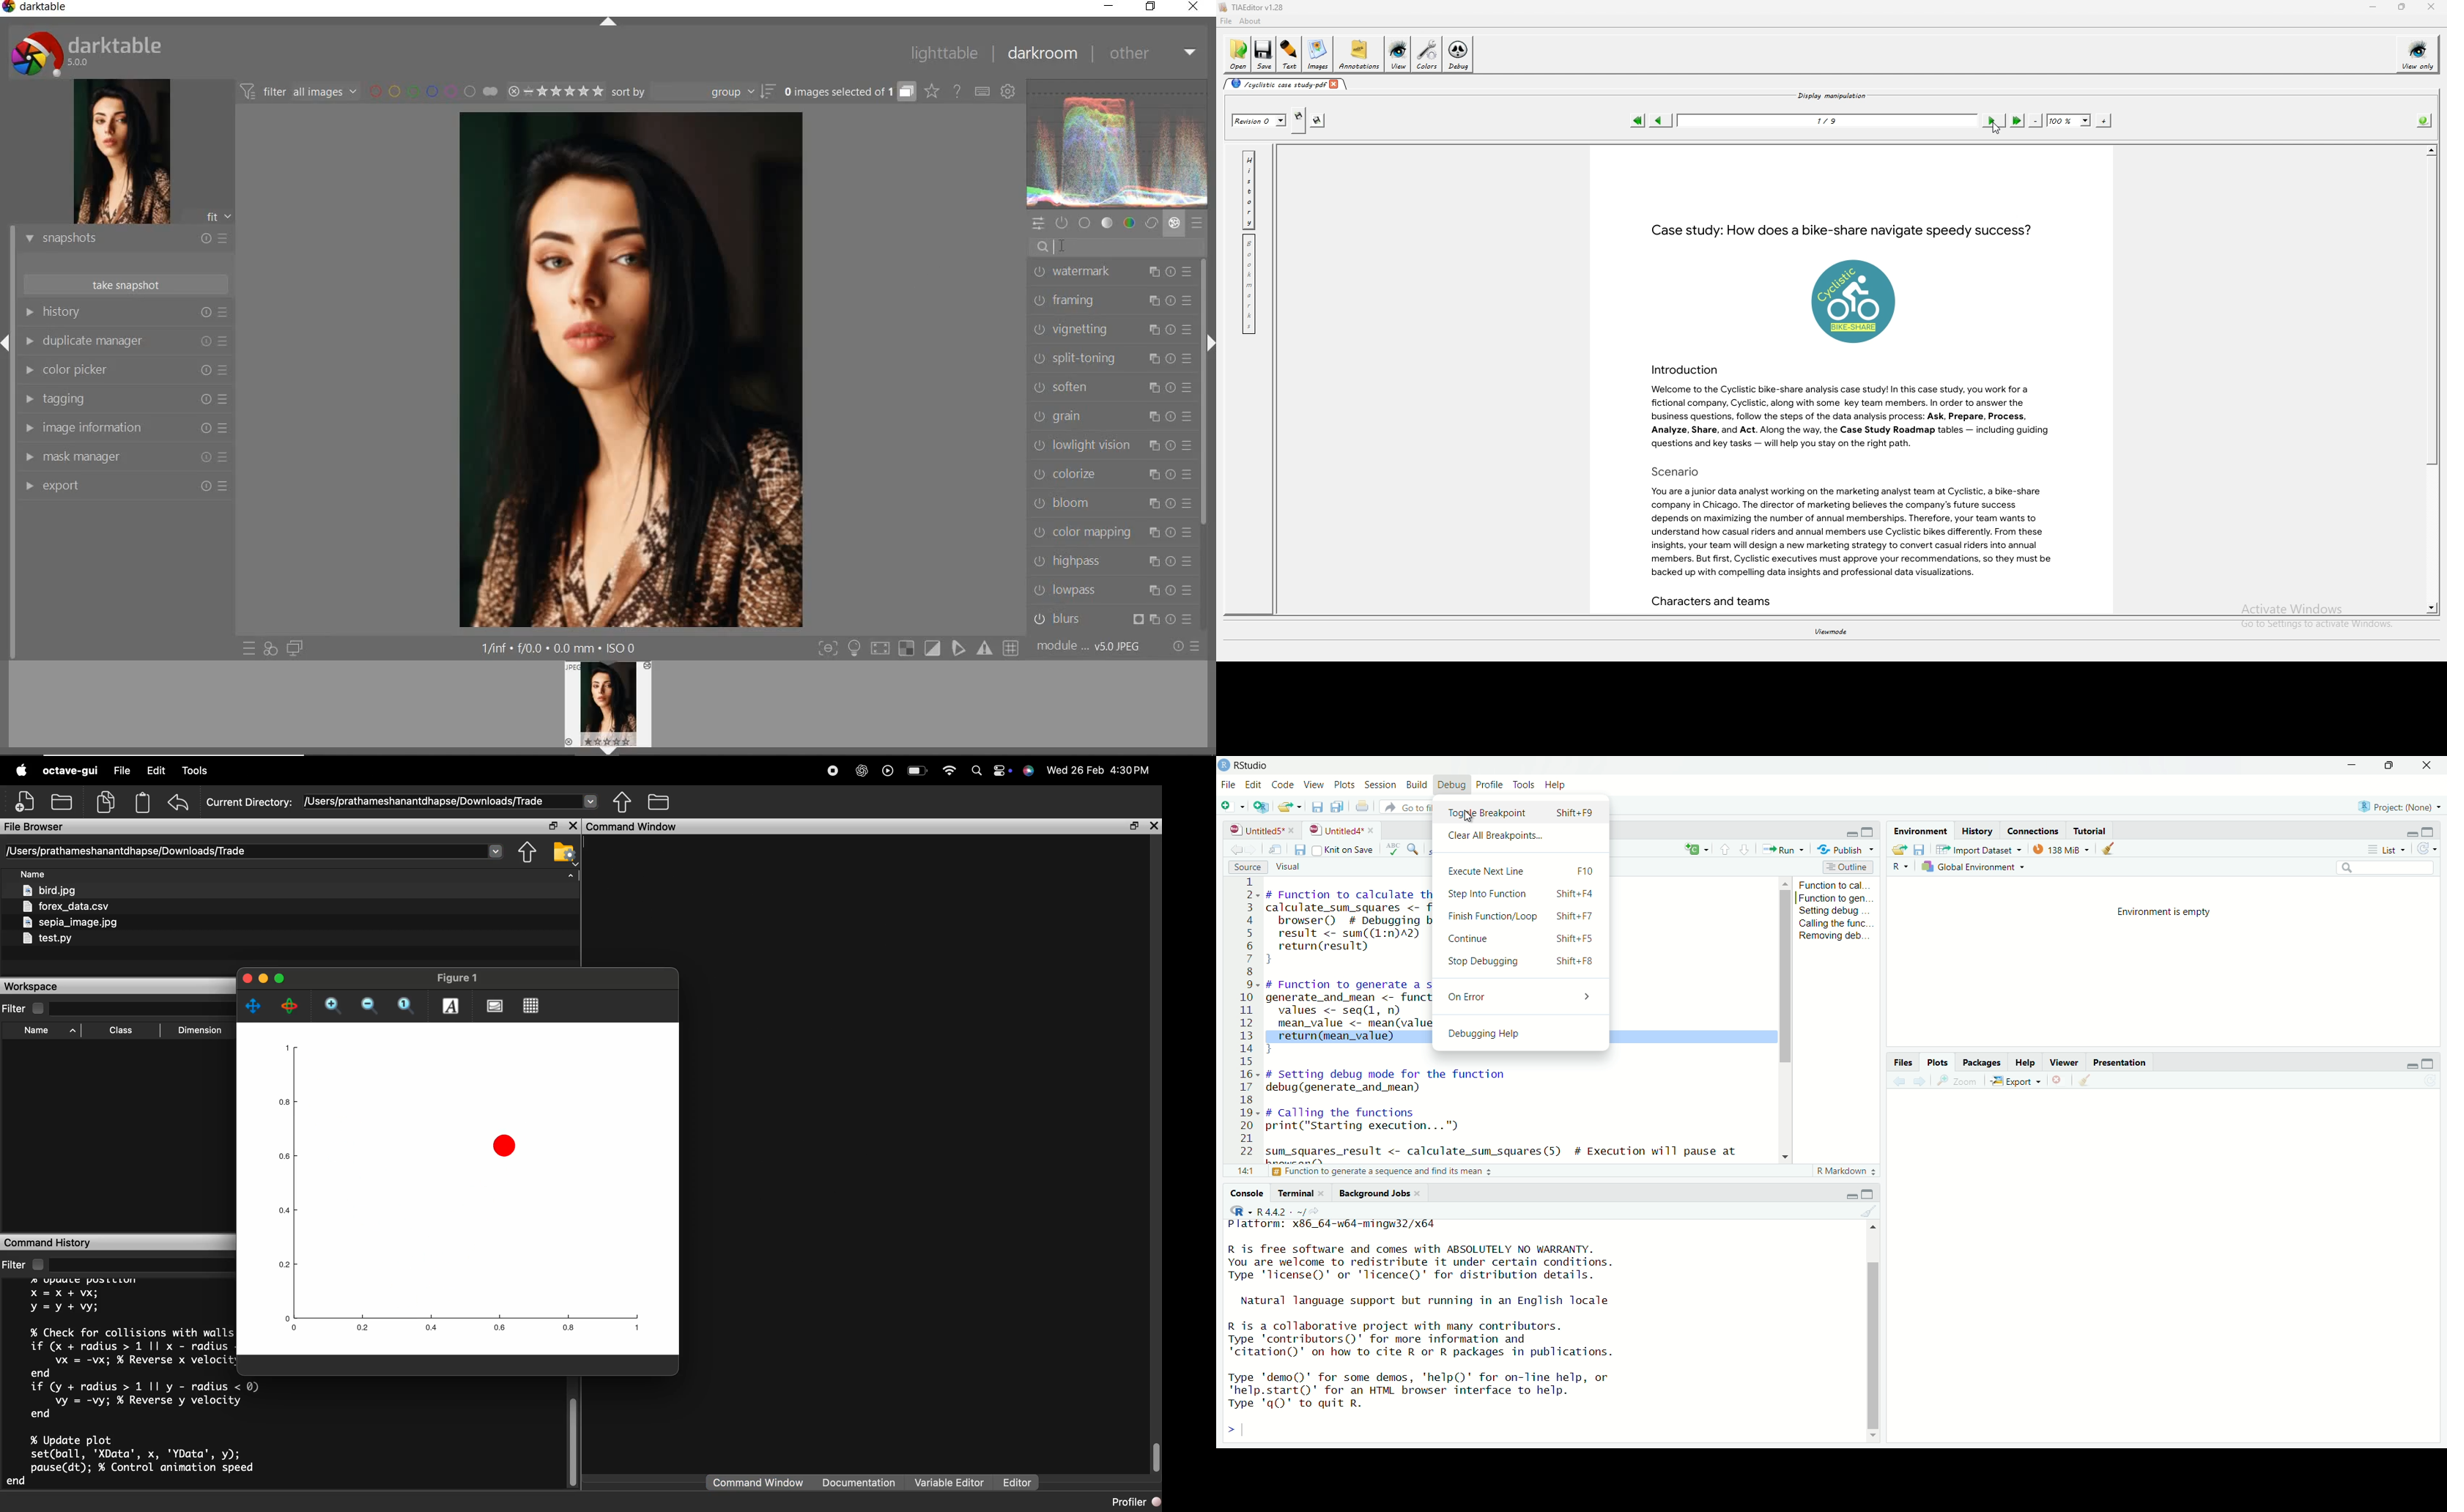 Image resolution: width=2464 pixels, height=1512 pixels. Describe the element at coordinates (1374, 830) in the screenshot. I see `close` at that location.